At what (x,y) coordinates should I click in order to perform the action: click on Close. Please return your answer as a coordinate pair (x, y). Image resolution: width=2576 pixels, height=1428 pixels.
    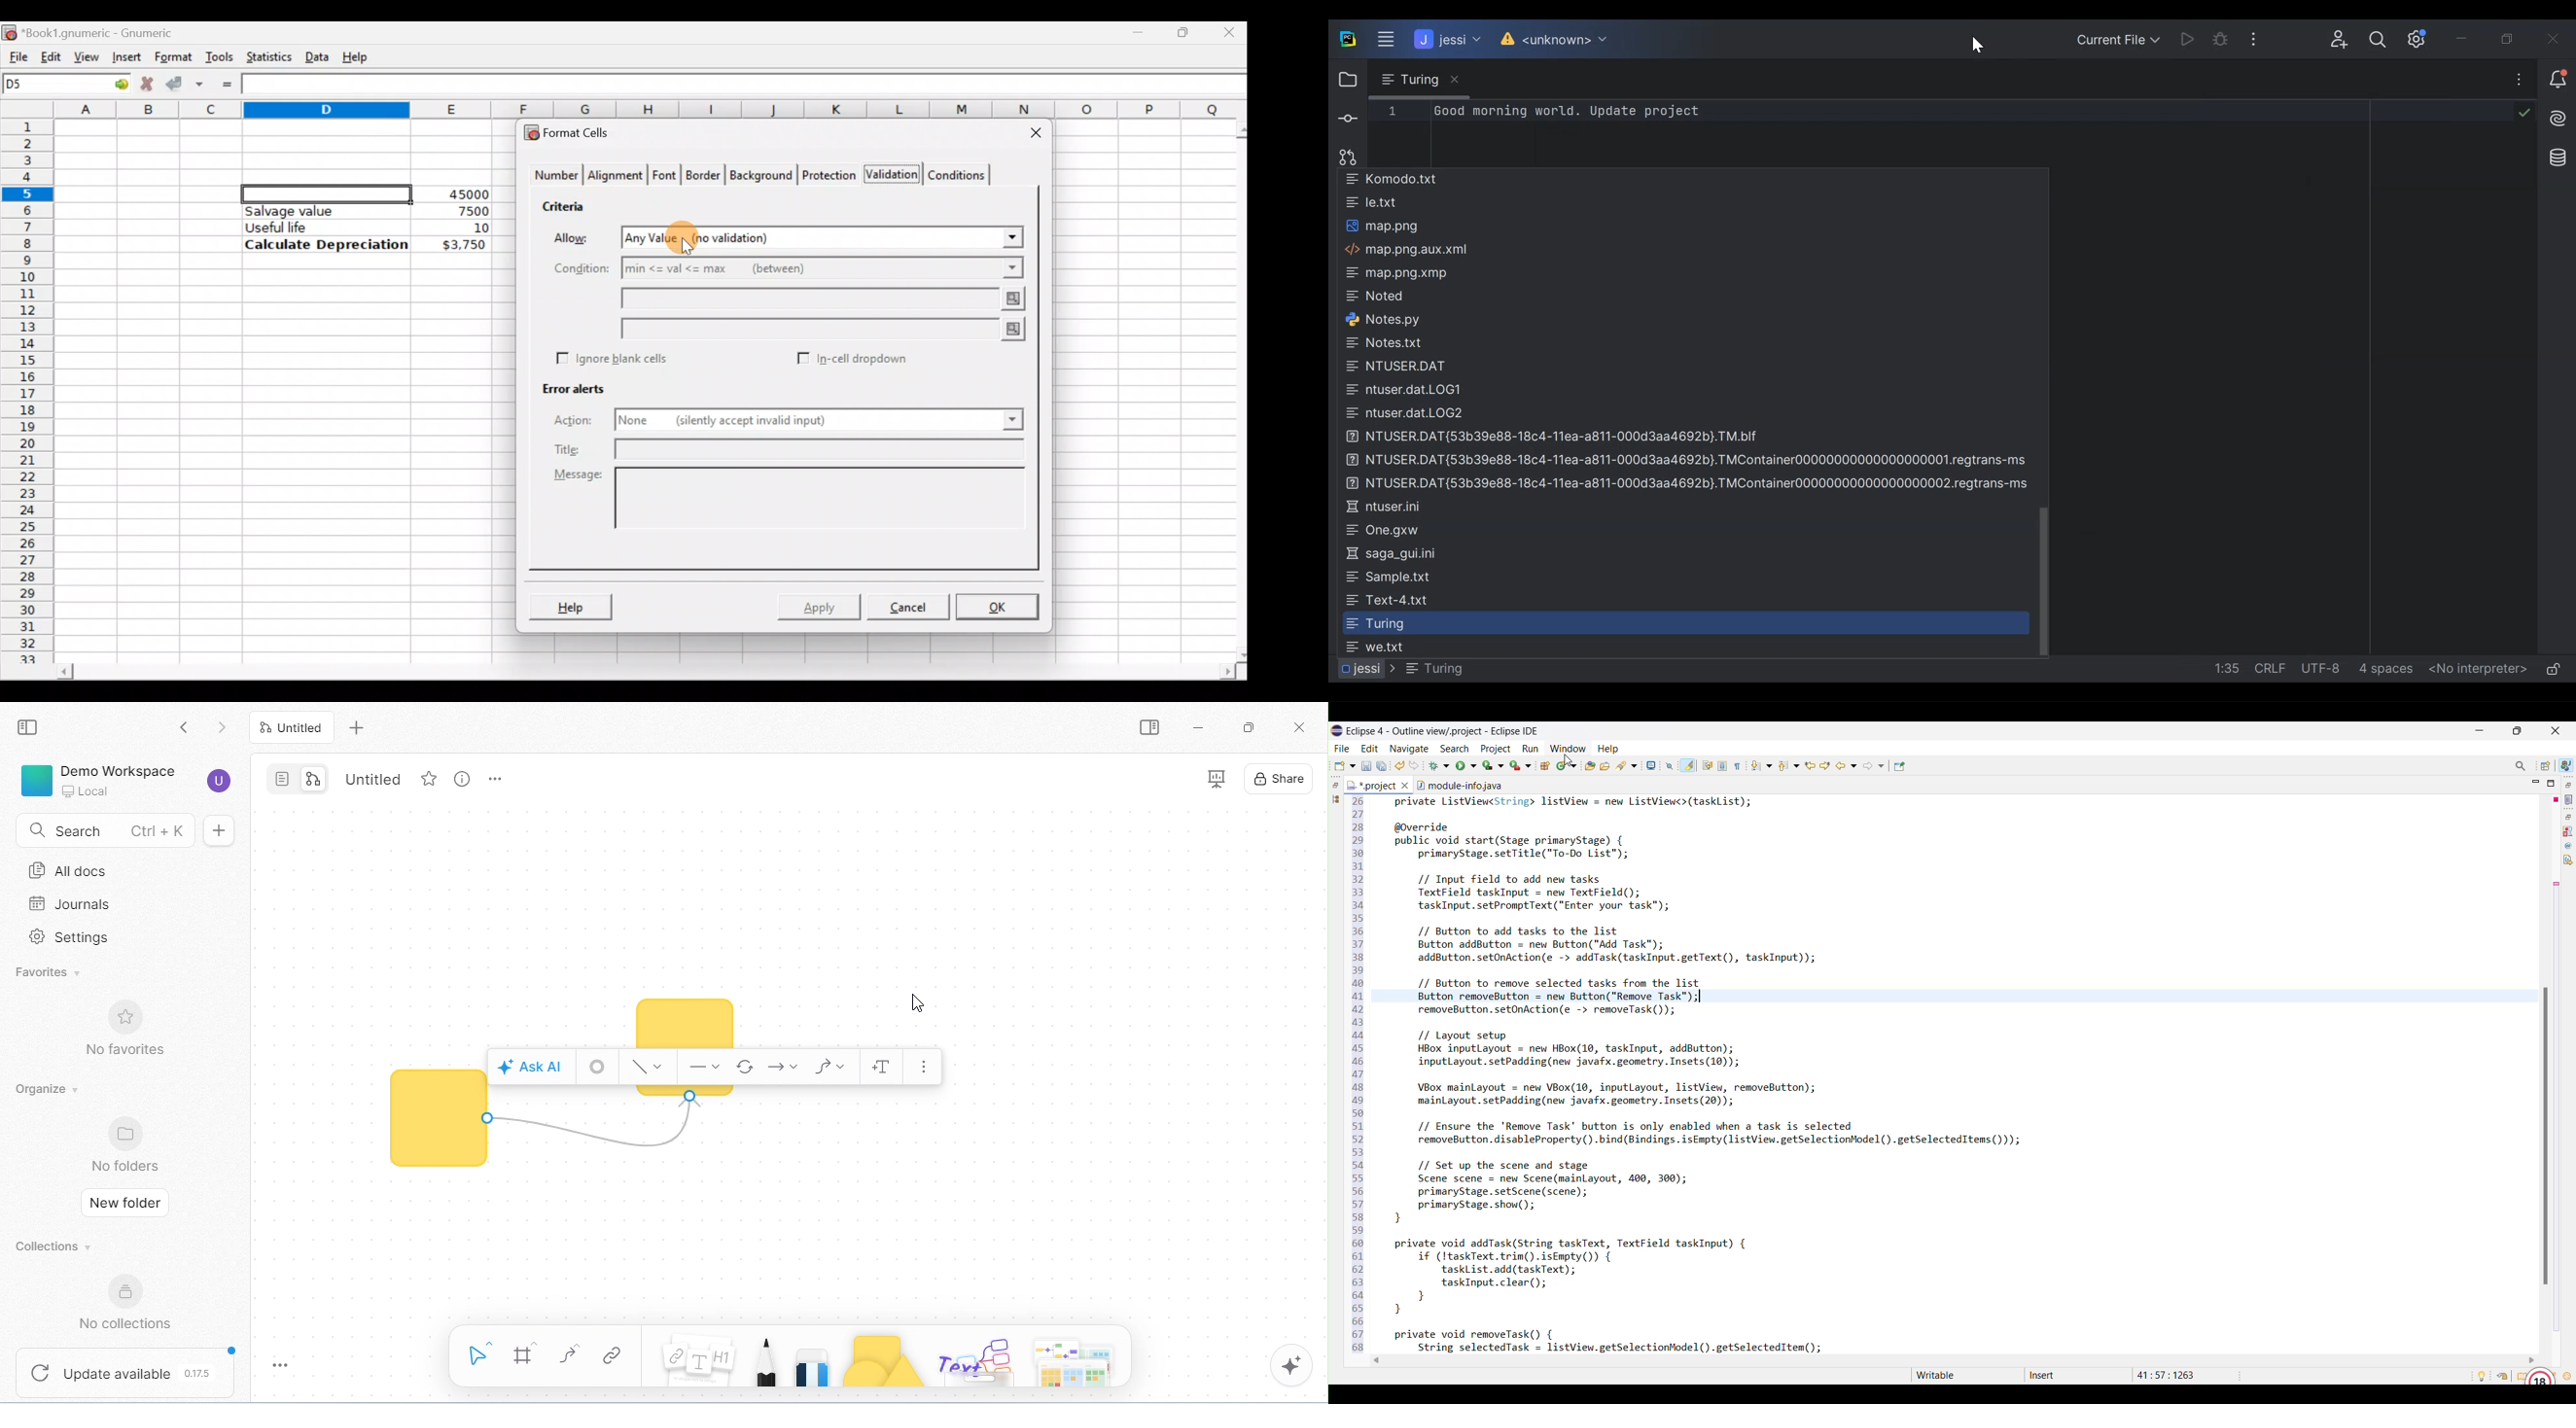
    Looking at the image, I should click on (1232, 32).